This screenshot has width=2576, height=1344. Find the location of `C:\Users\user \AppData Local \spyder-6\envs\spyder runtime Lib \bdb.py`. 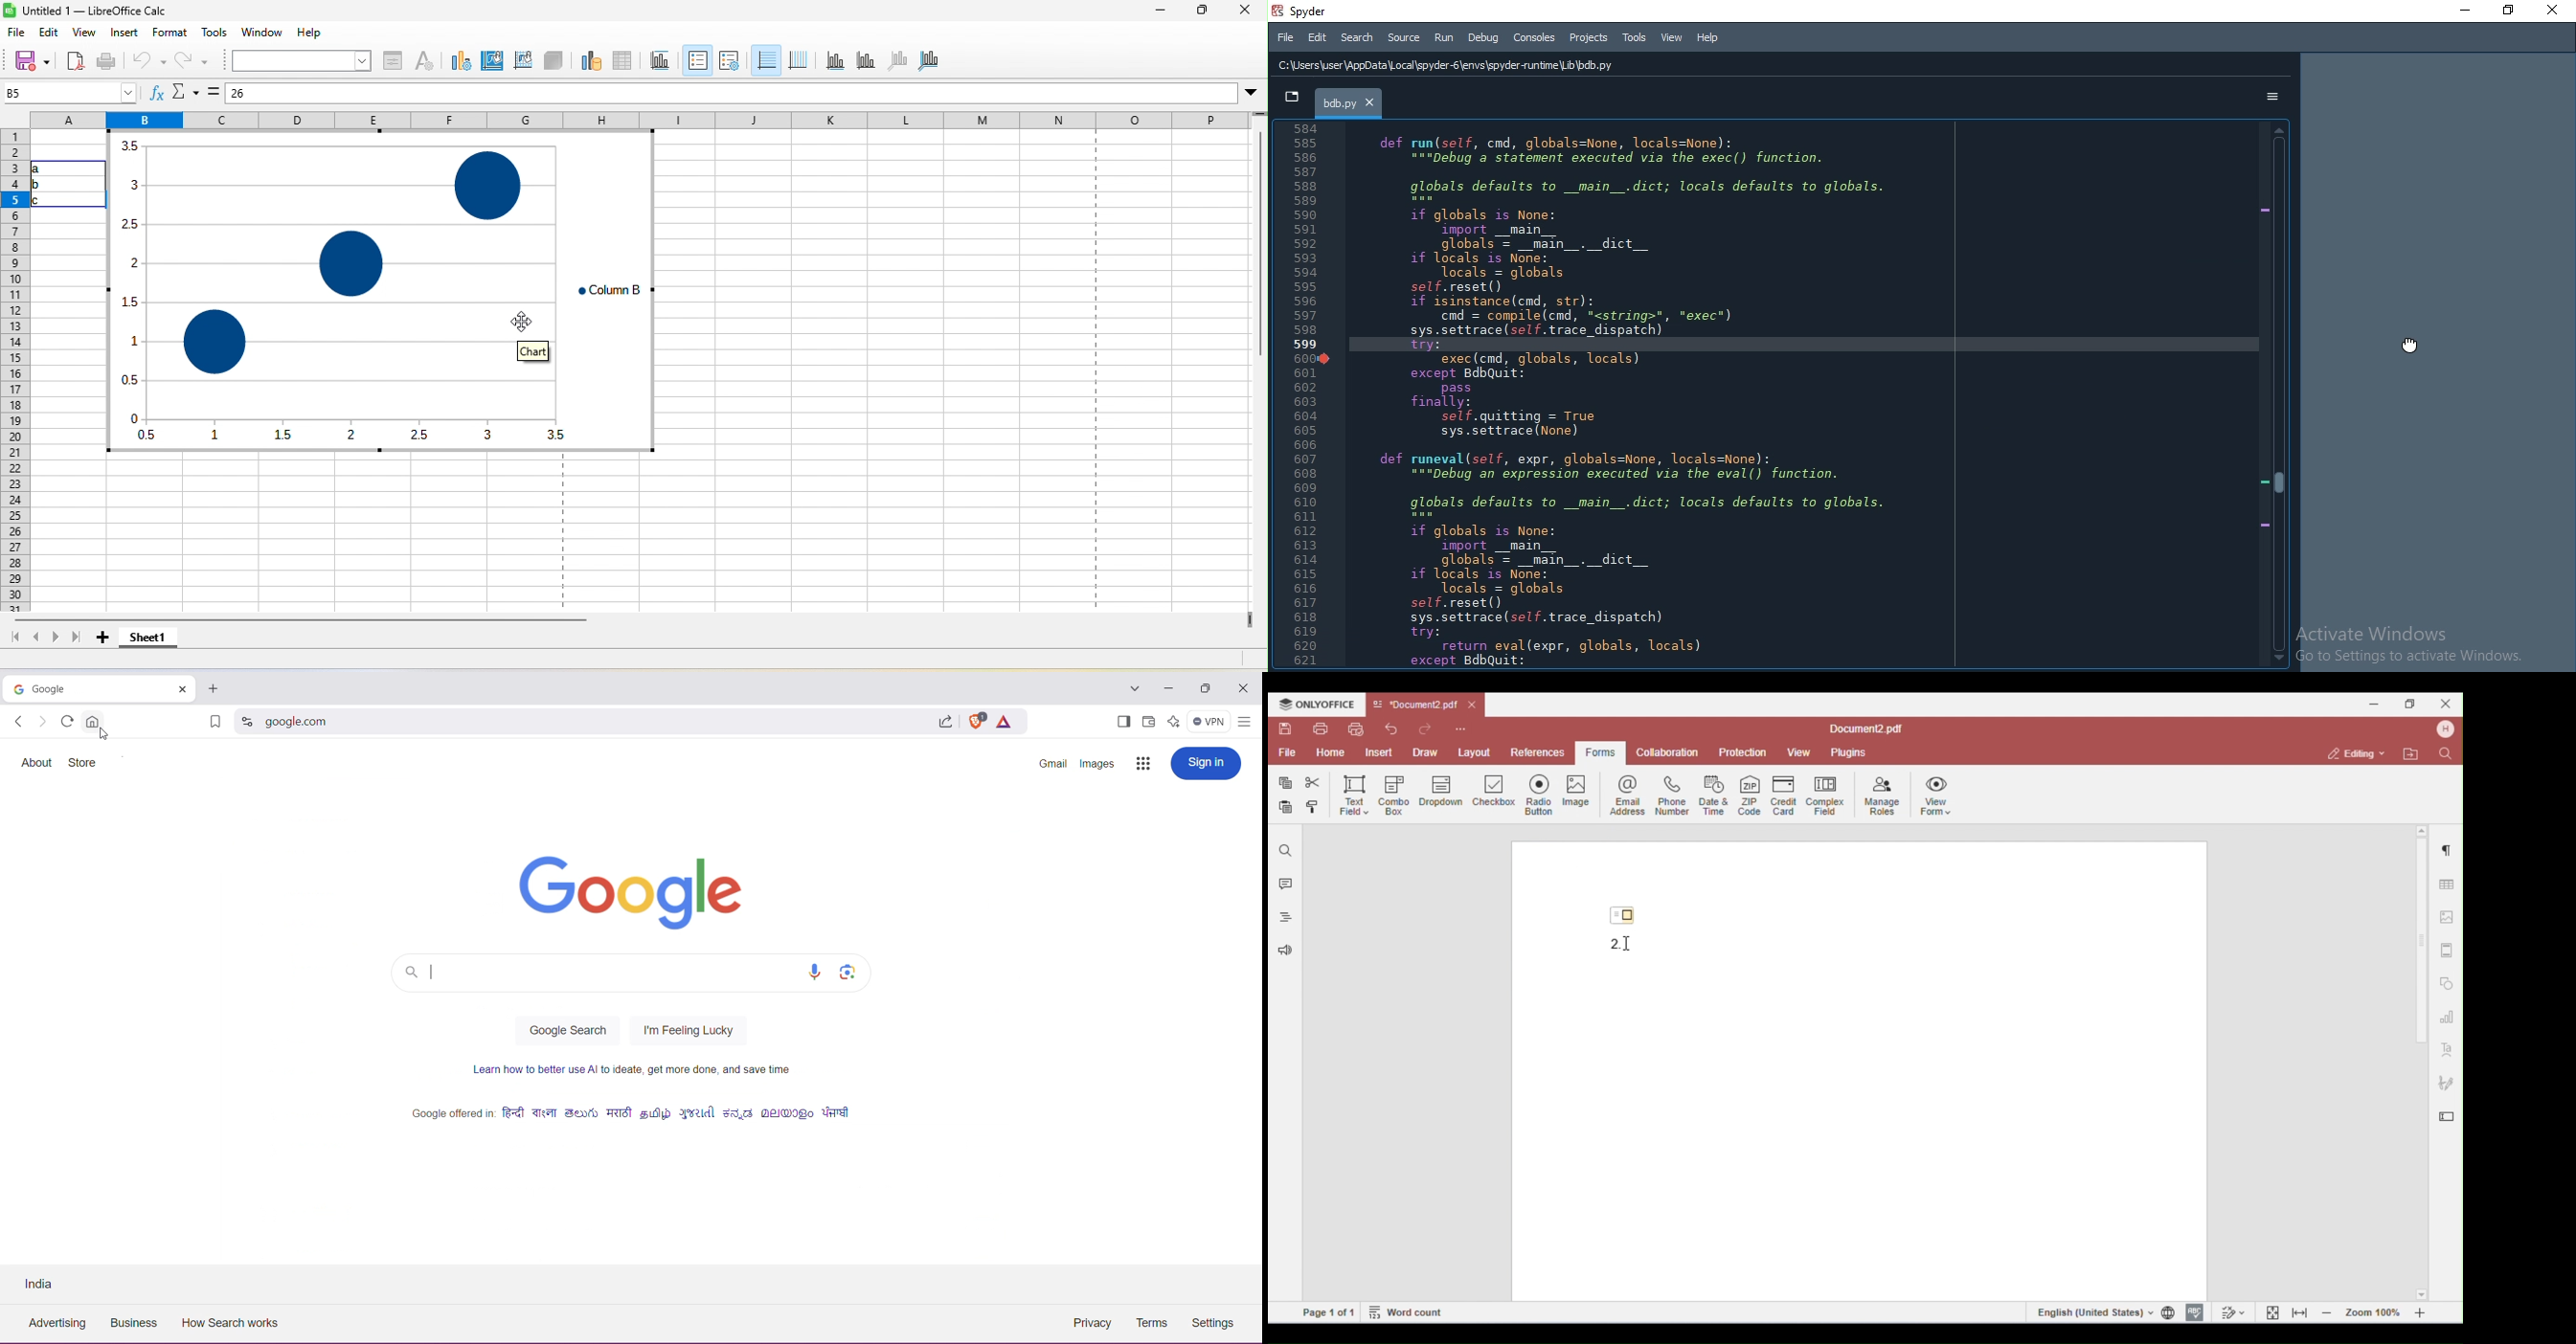

C:\Users\user \AppData Local \spyder-6\envs\spyder runtime Lib \bdb.py is located at coordinates (1455, 66).